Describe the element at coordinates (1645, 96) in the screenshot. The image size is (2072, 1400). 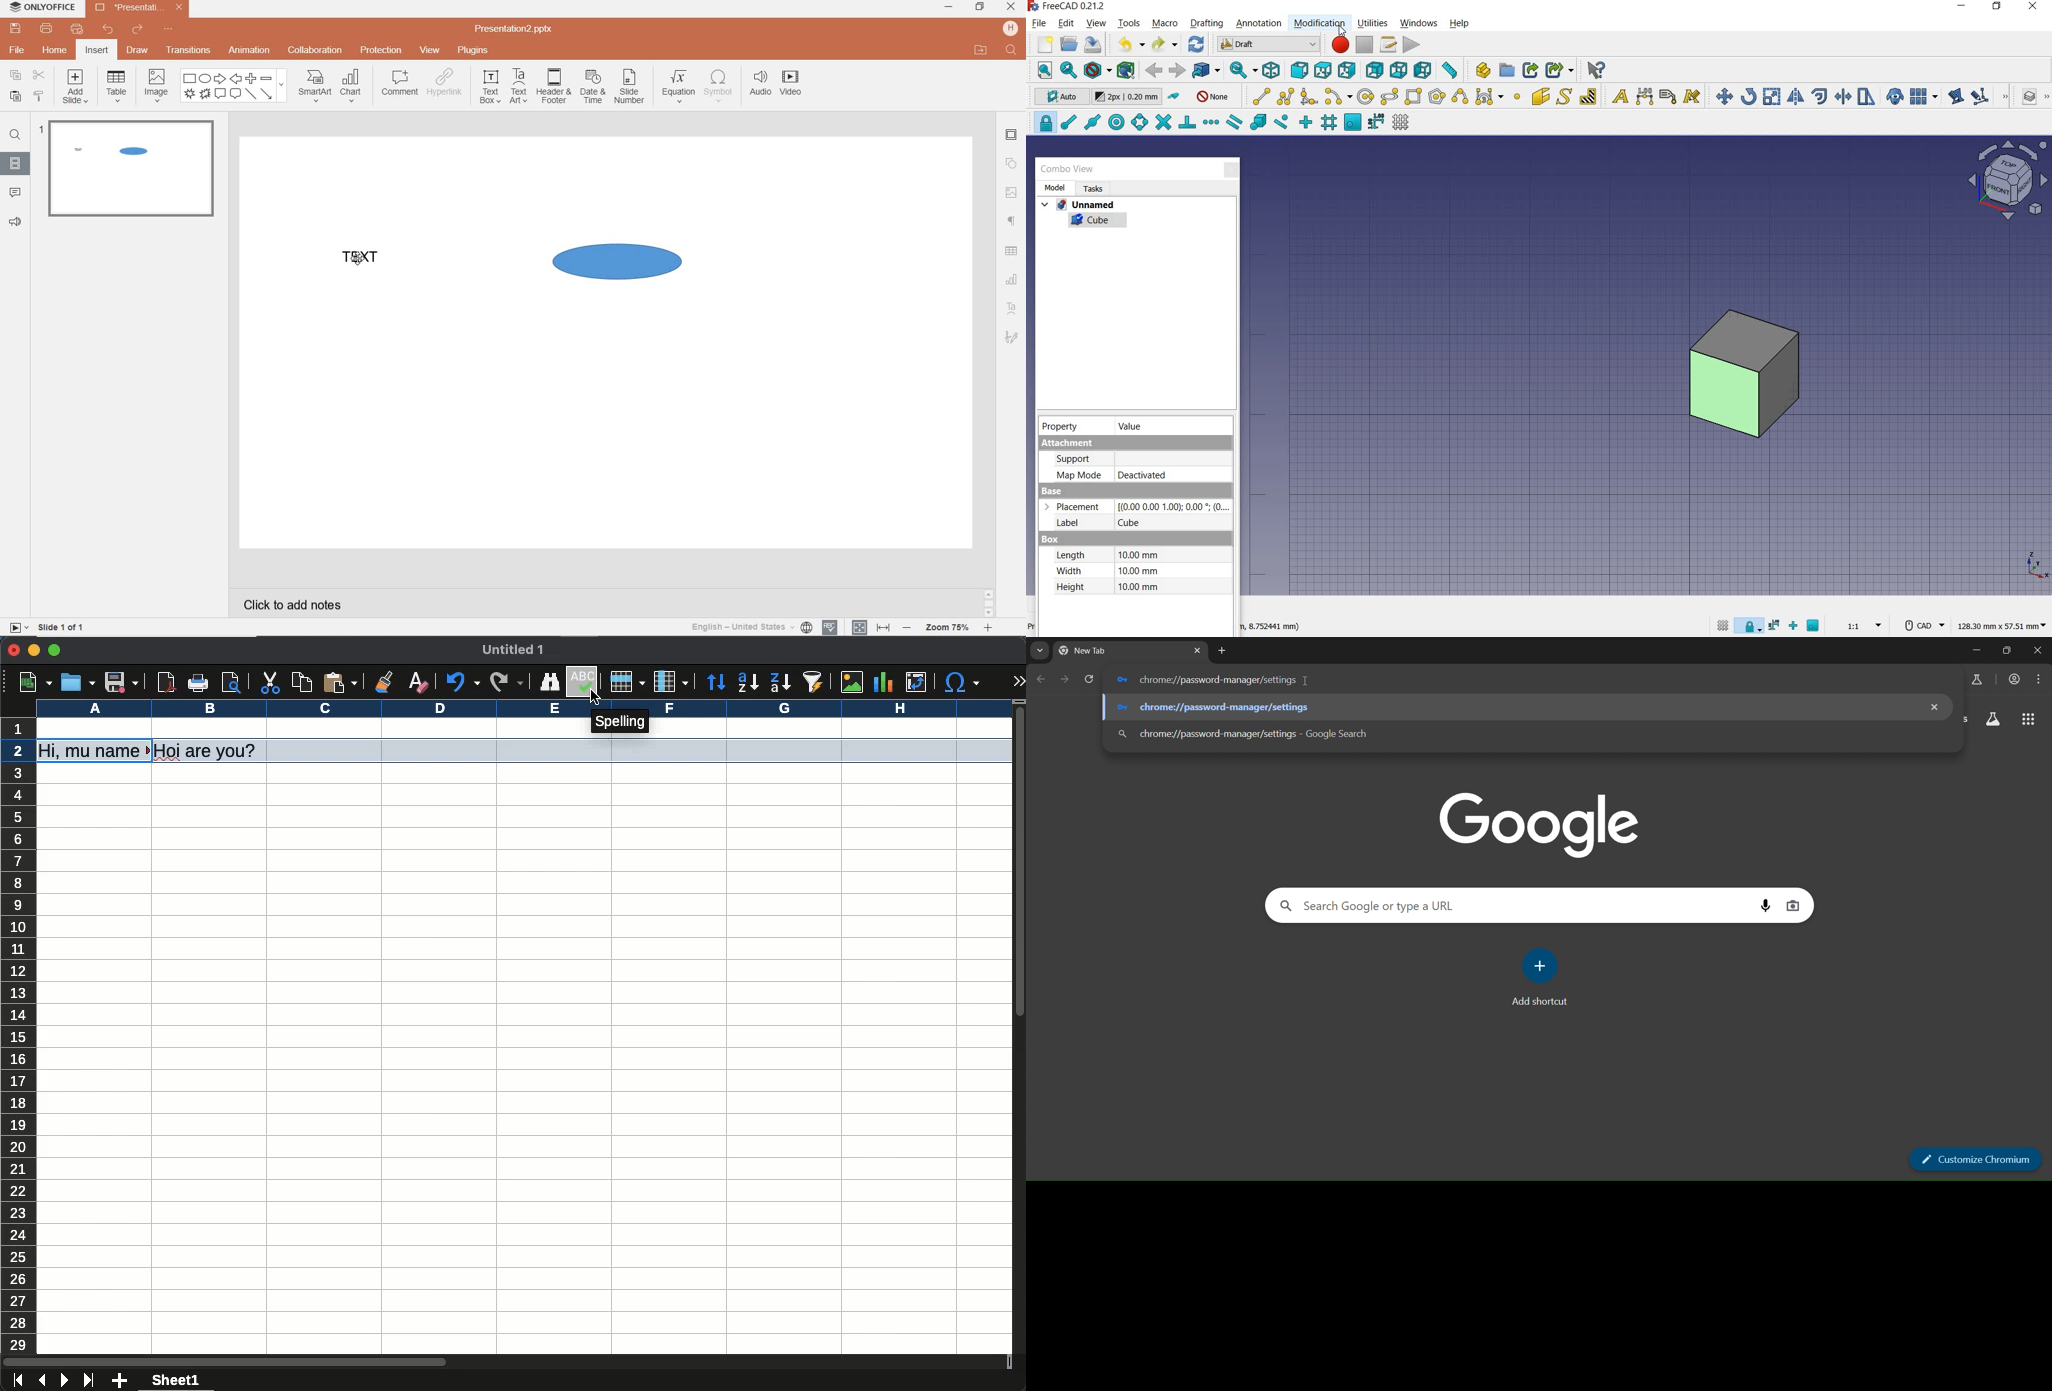
I see `dimension` at that location.